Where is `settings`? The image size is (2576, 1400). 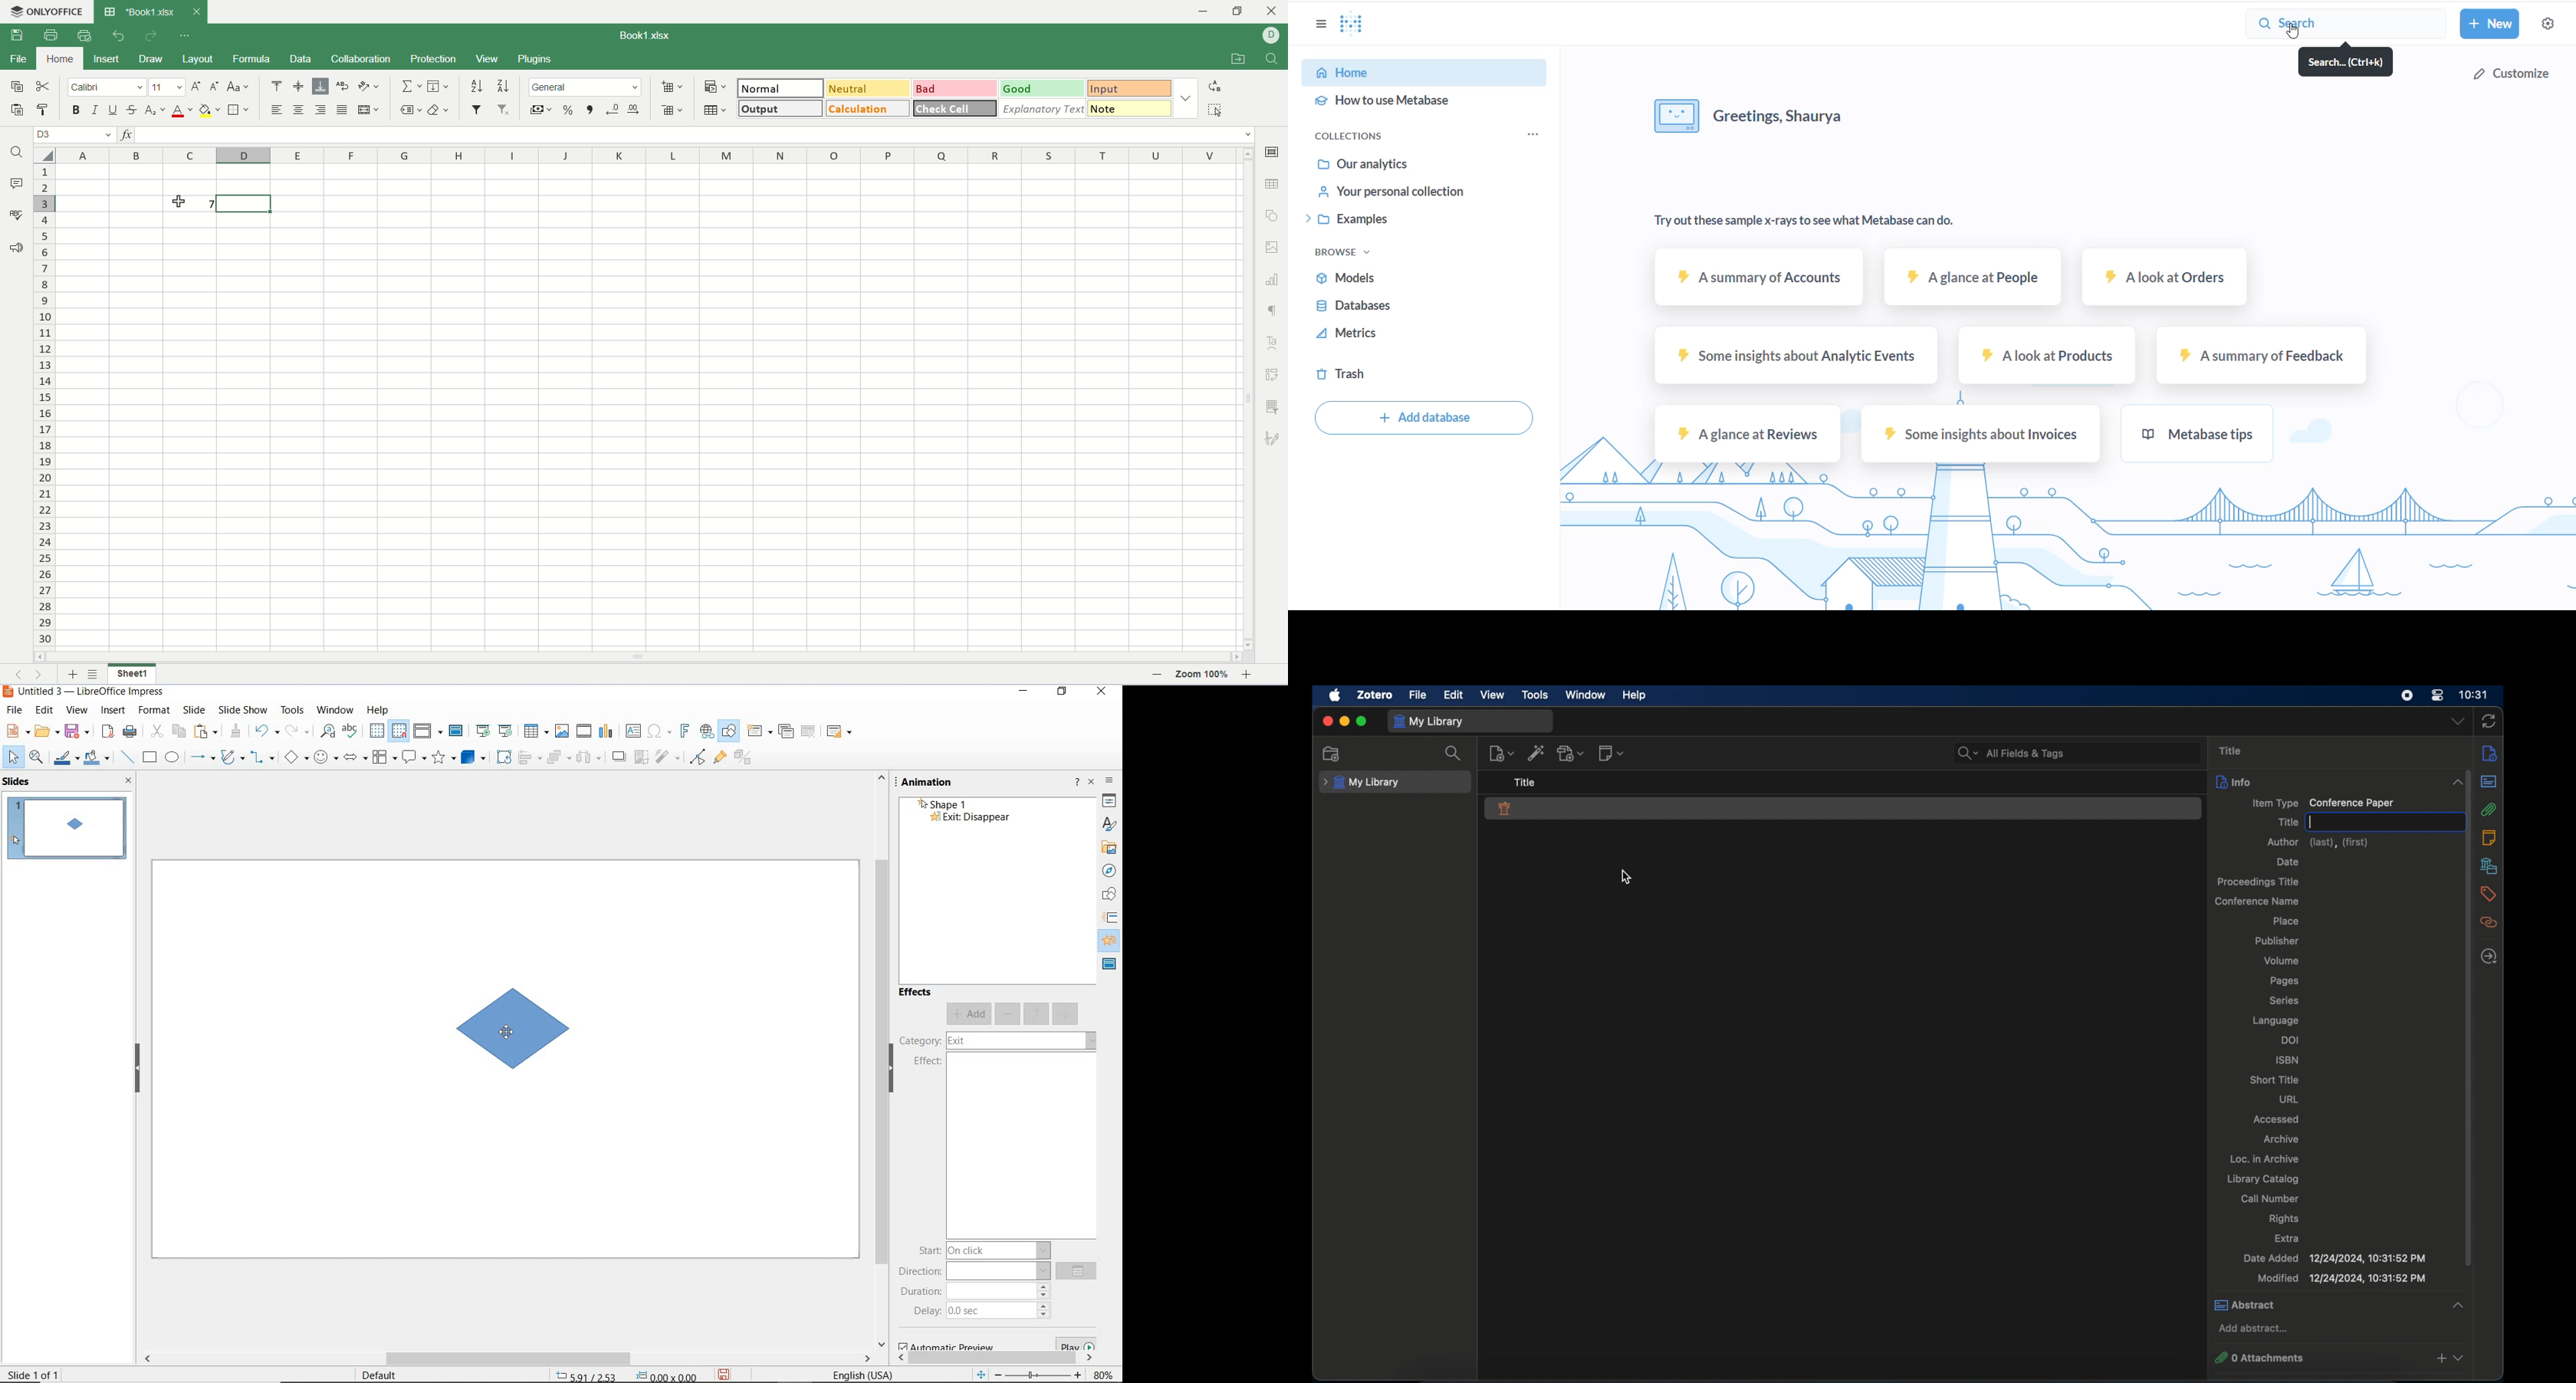 settings is located at coordinates (2551, 24).